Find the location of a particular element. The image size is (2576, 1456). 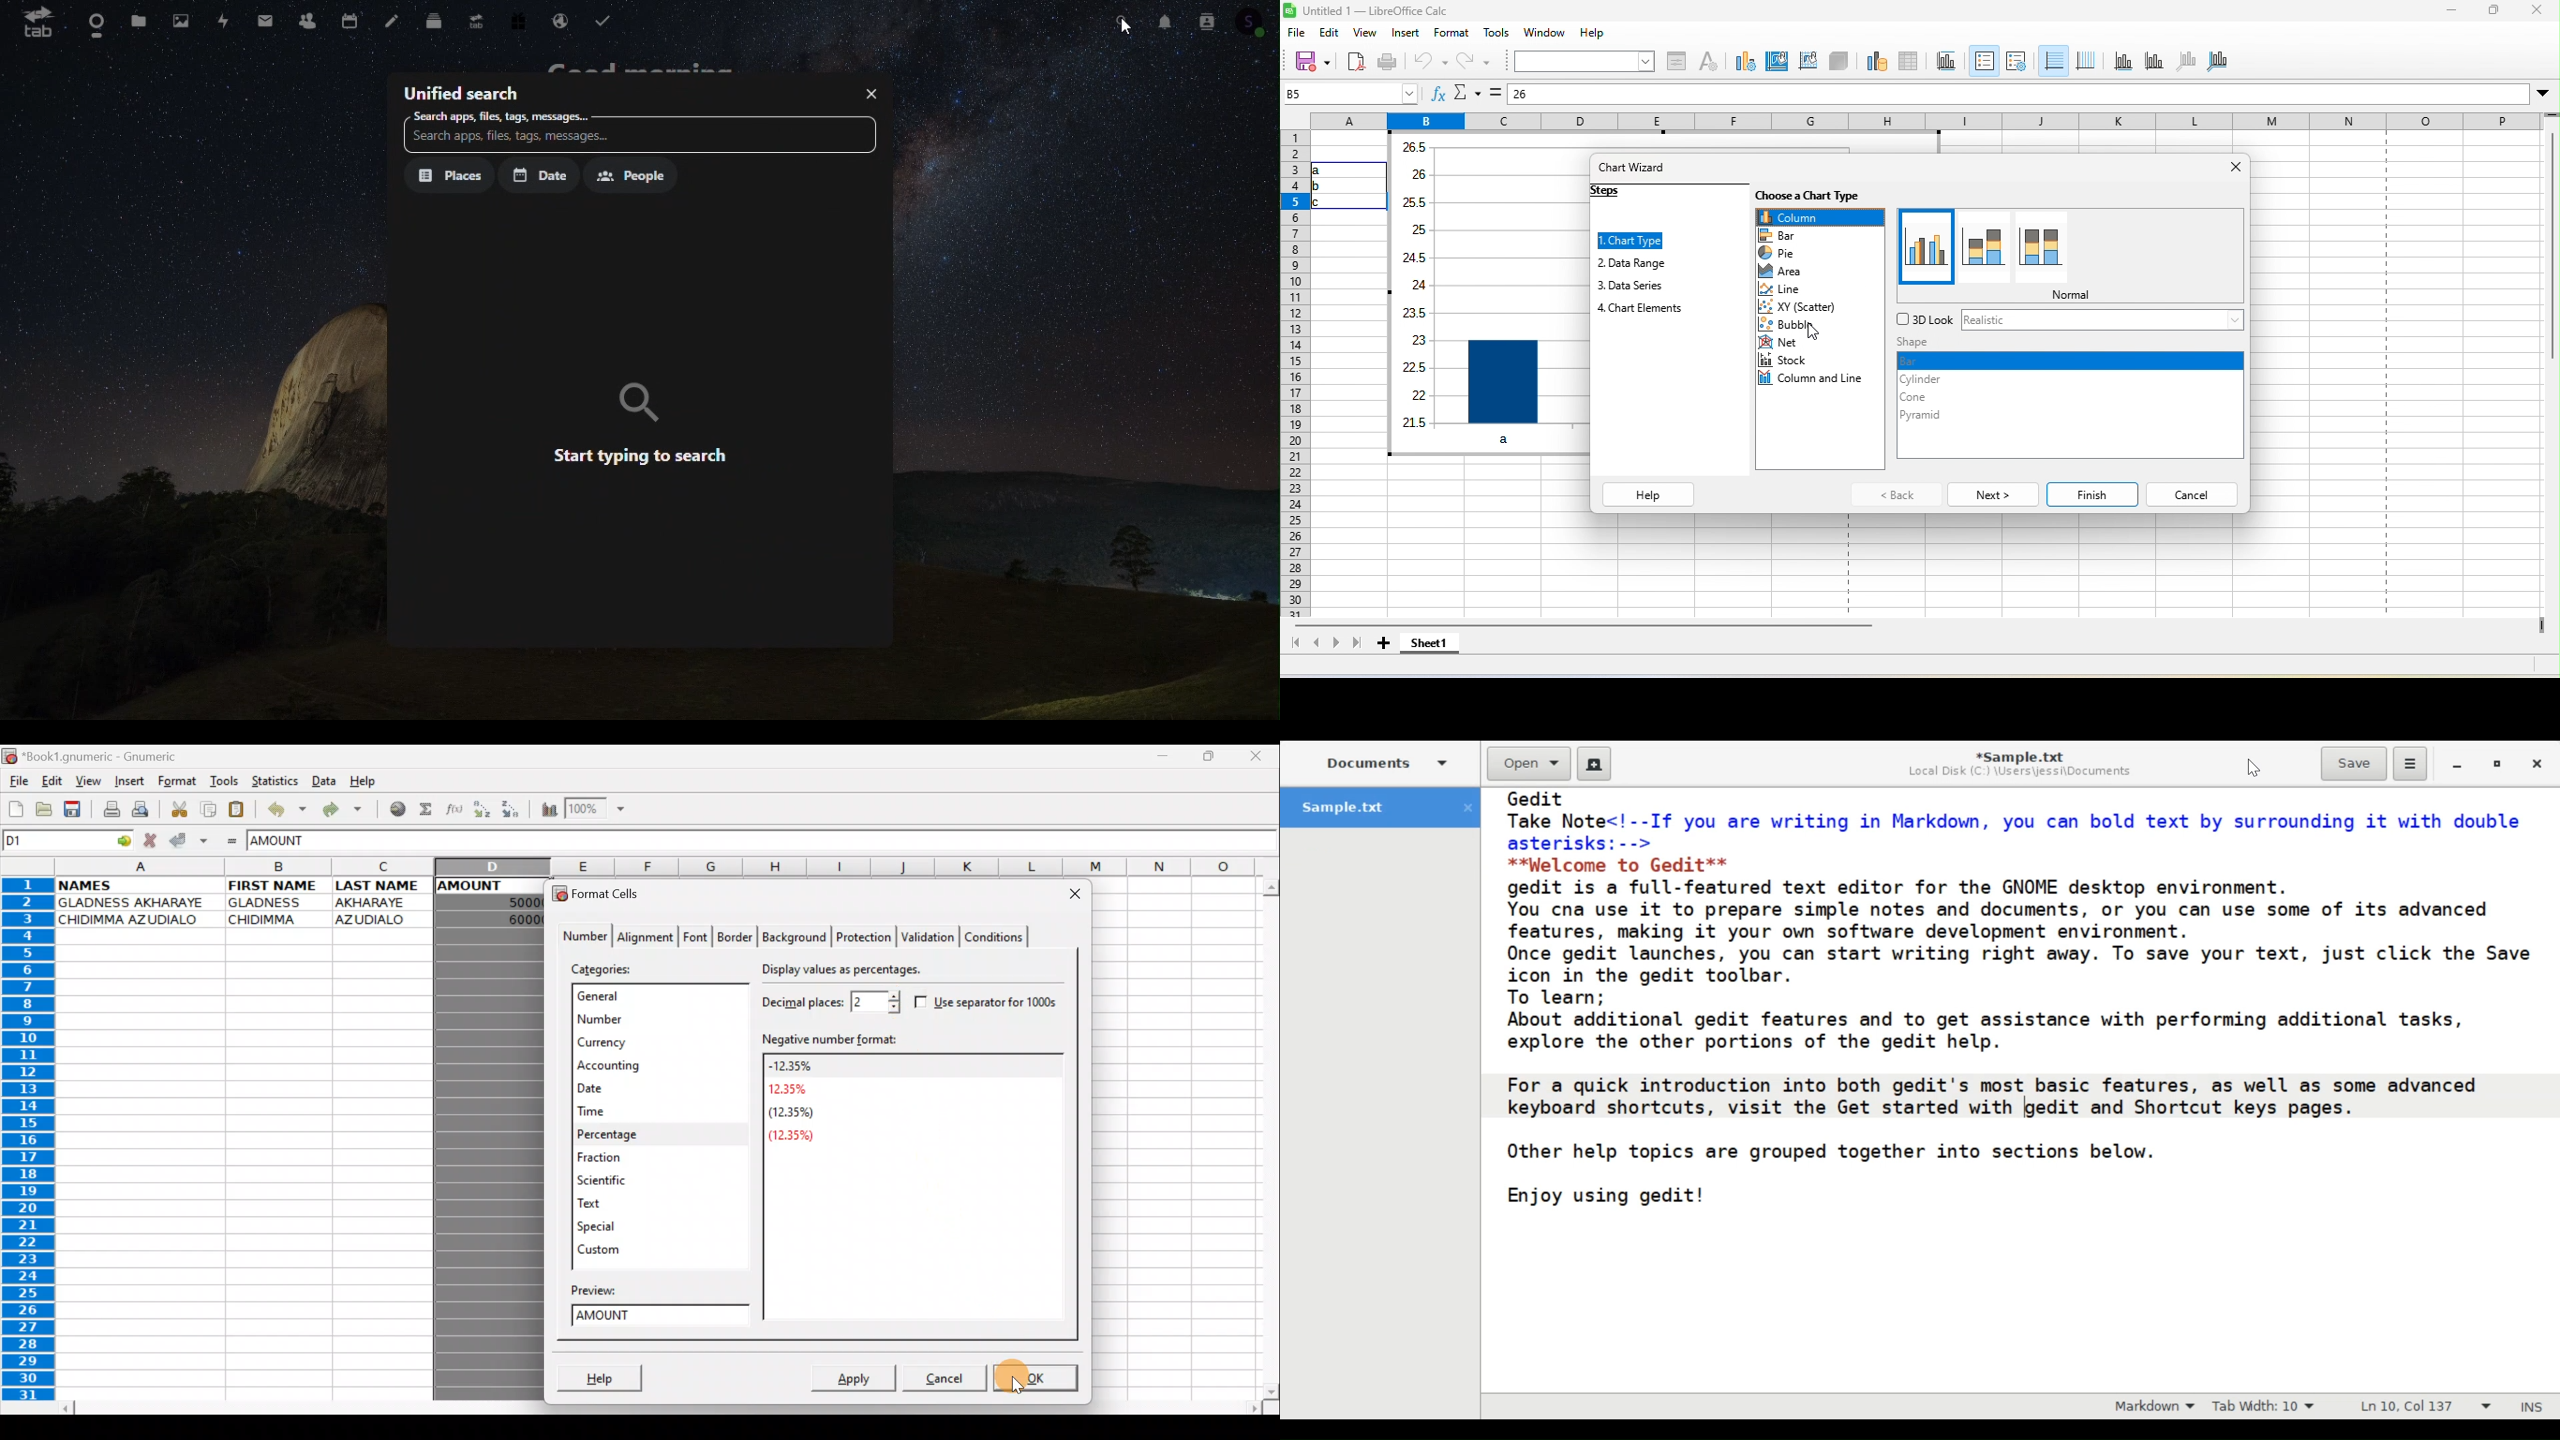

x axis is located at coordinates (2121, 62).